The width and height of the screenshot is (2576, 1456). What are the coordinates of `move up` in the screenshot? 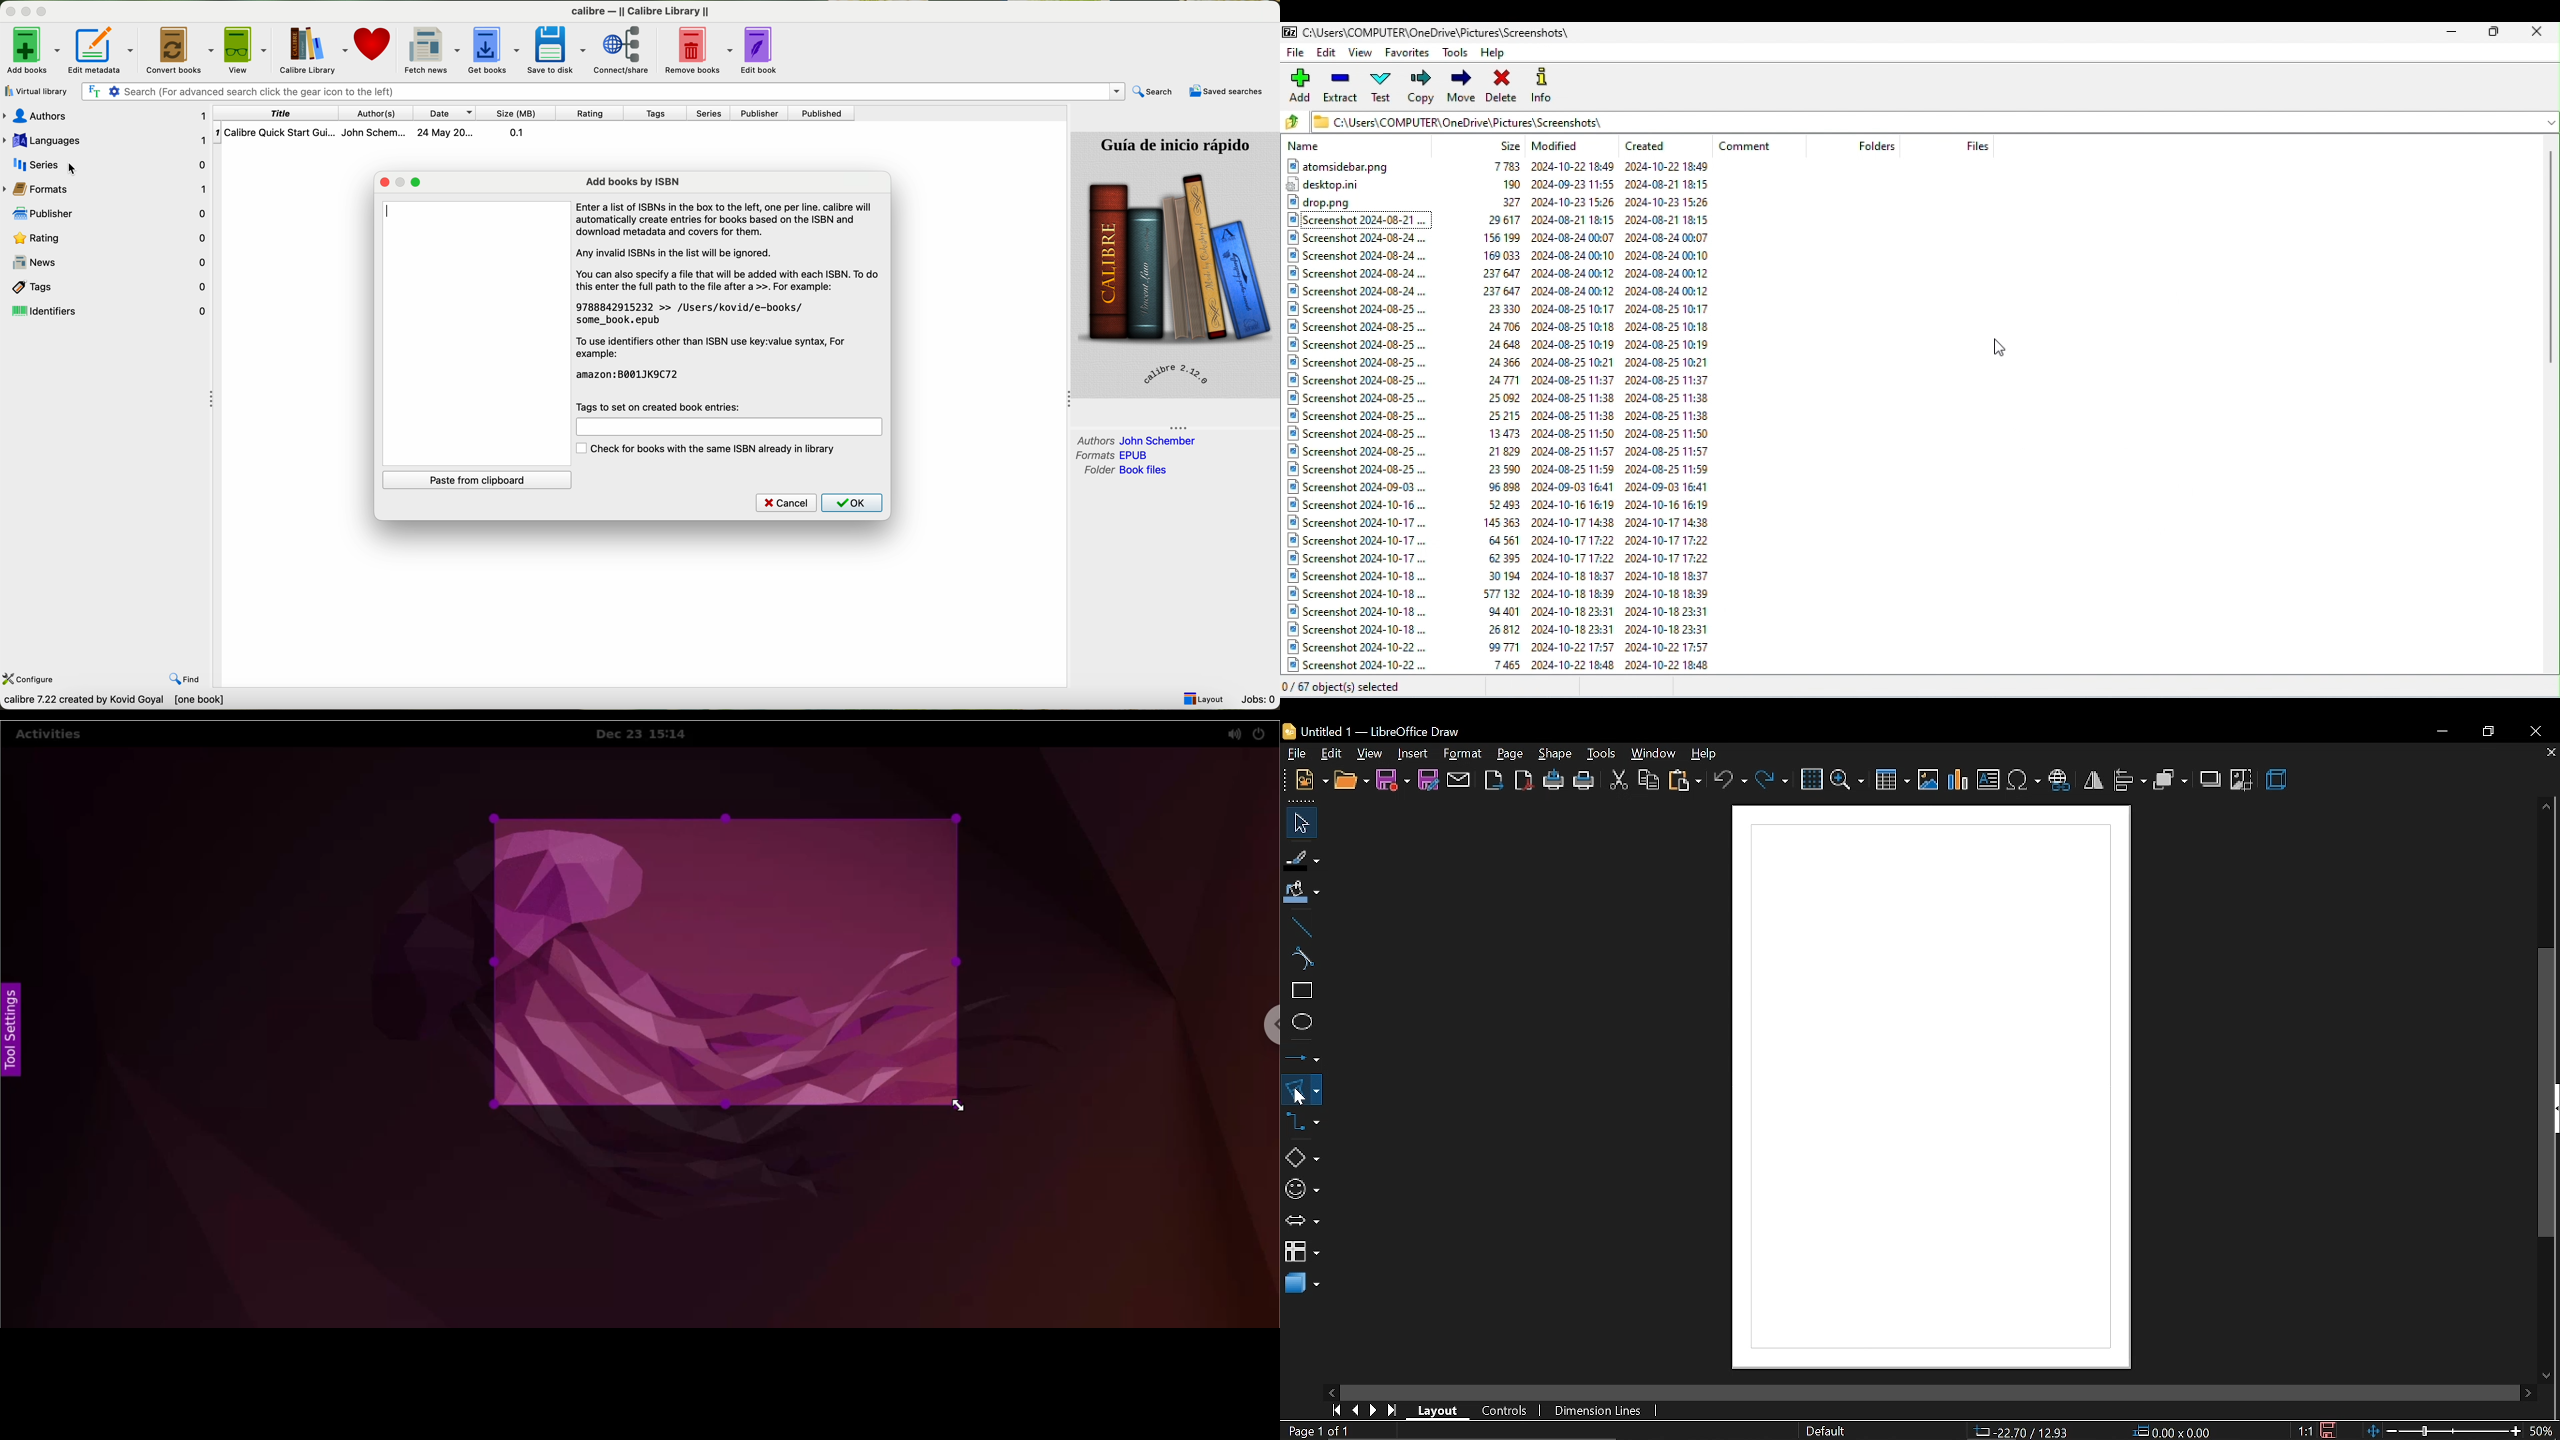 It's located at (2547, 807).